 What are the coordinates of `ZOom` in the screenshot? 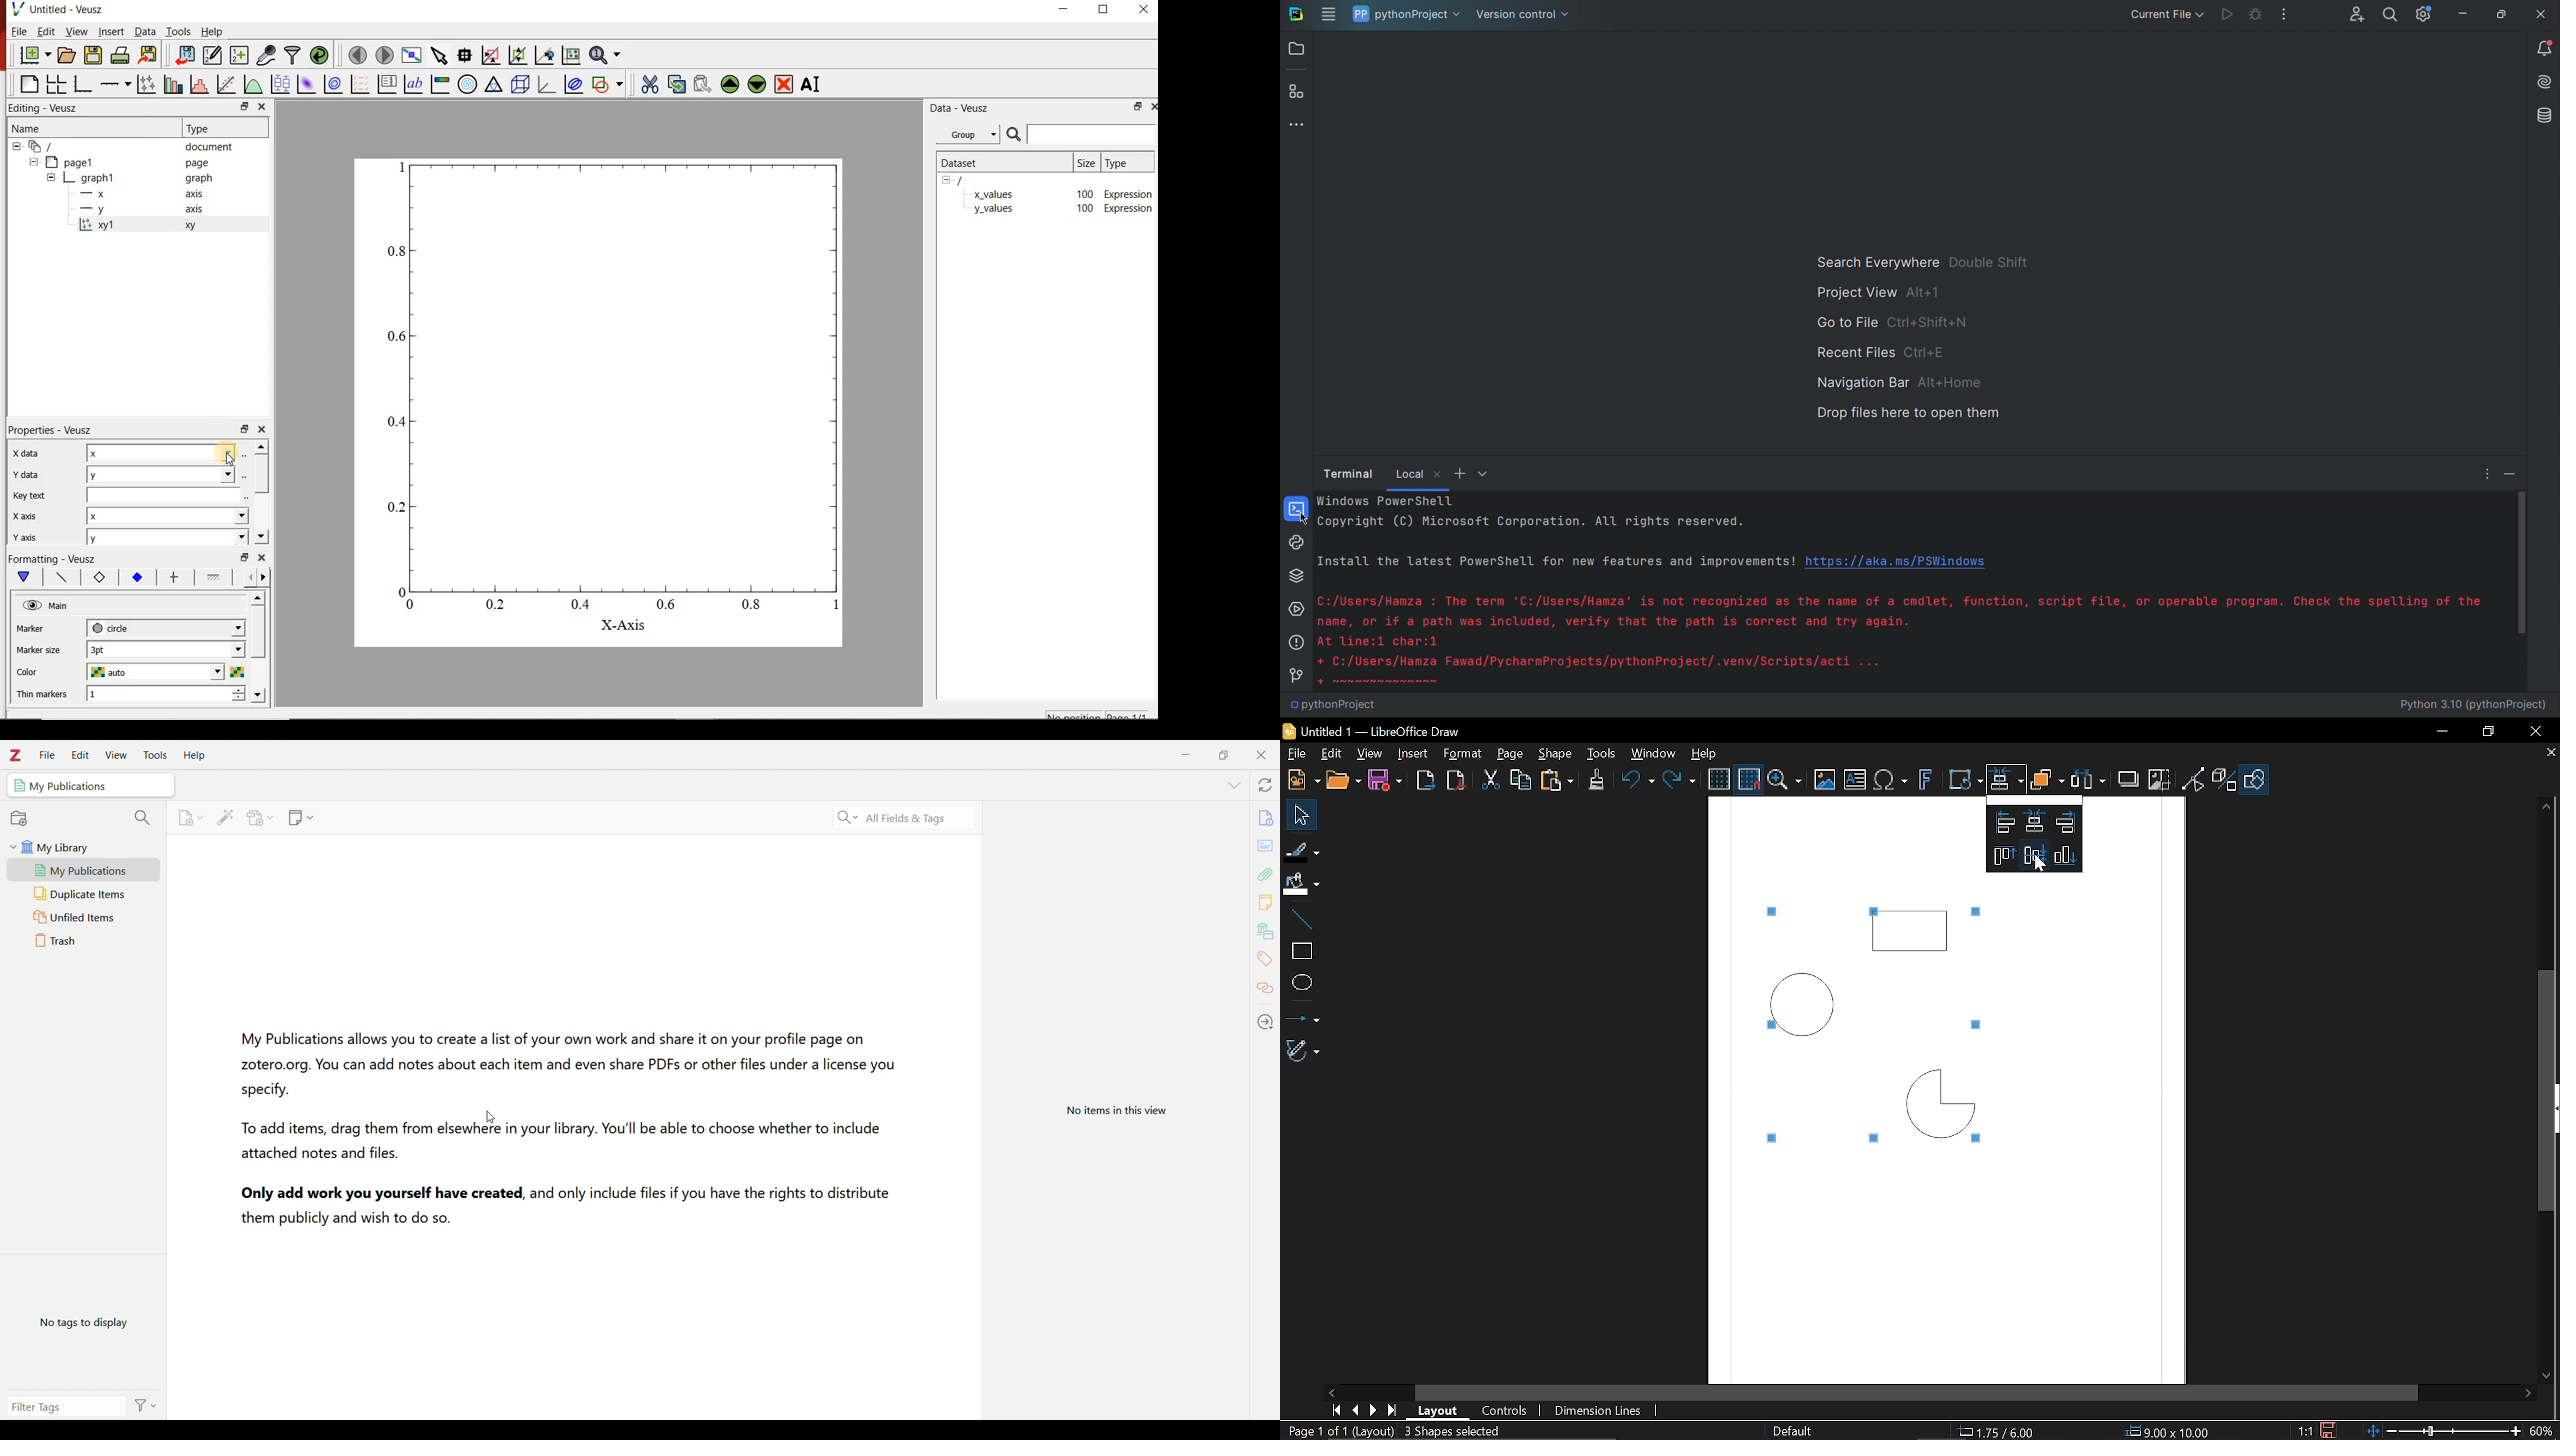 It's located at (1785, 779).